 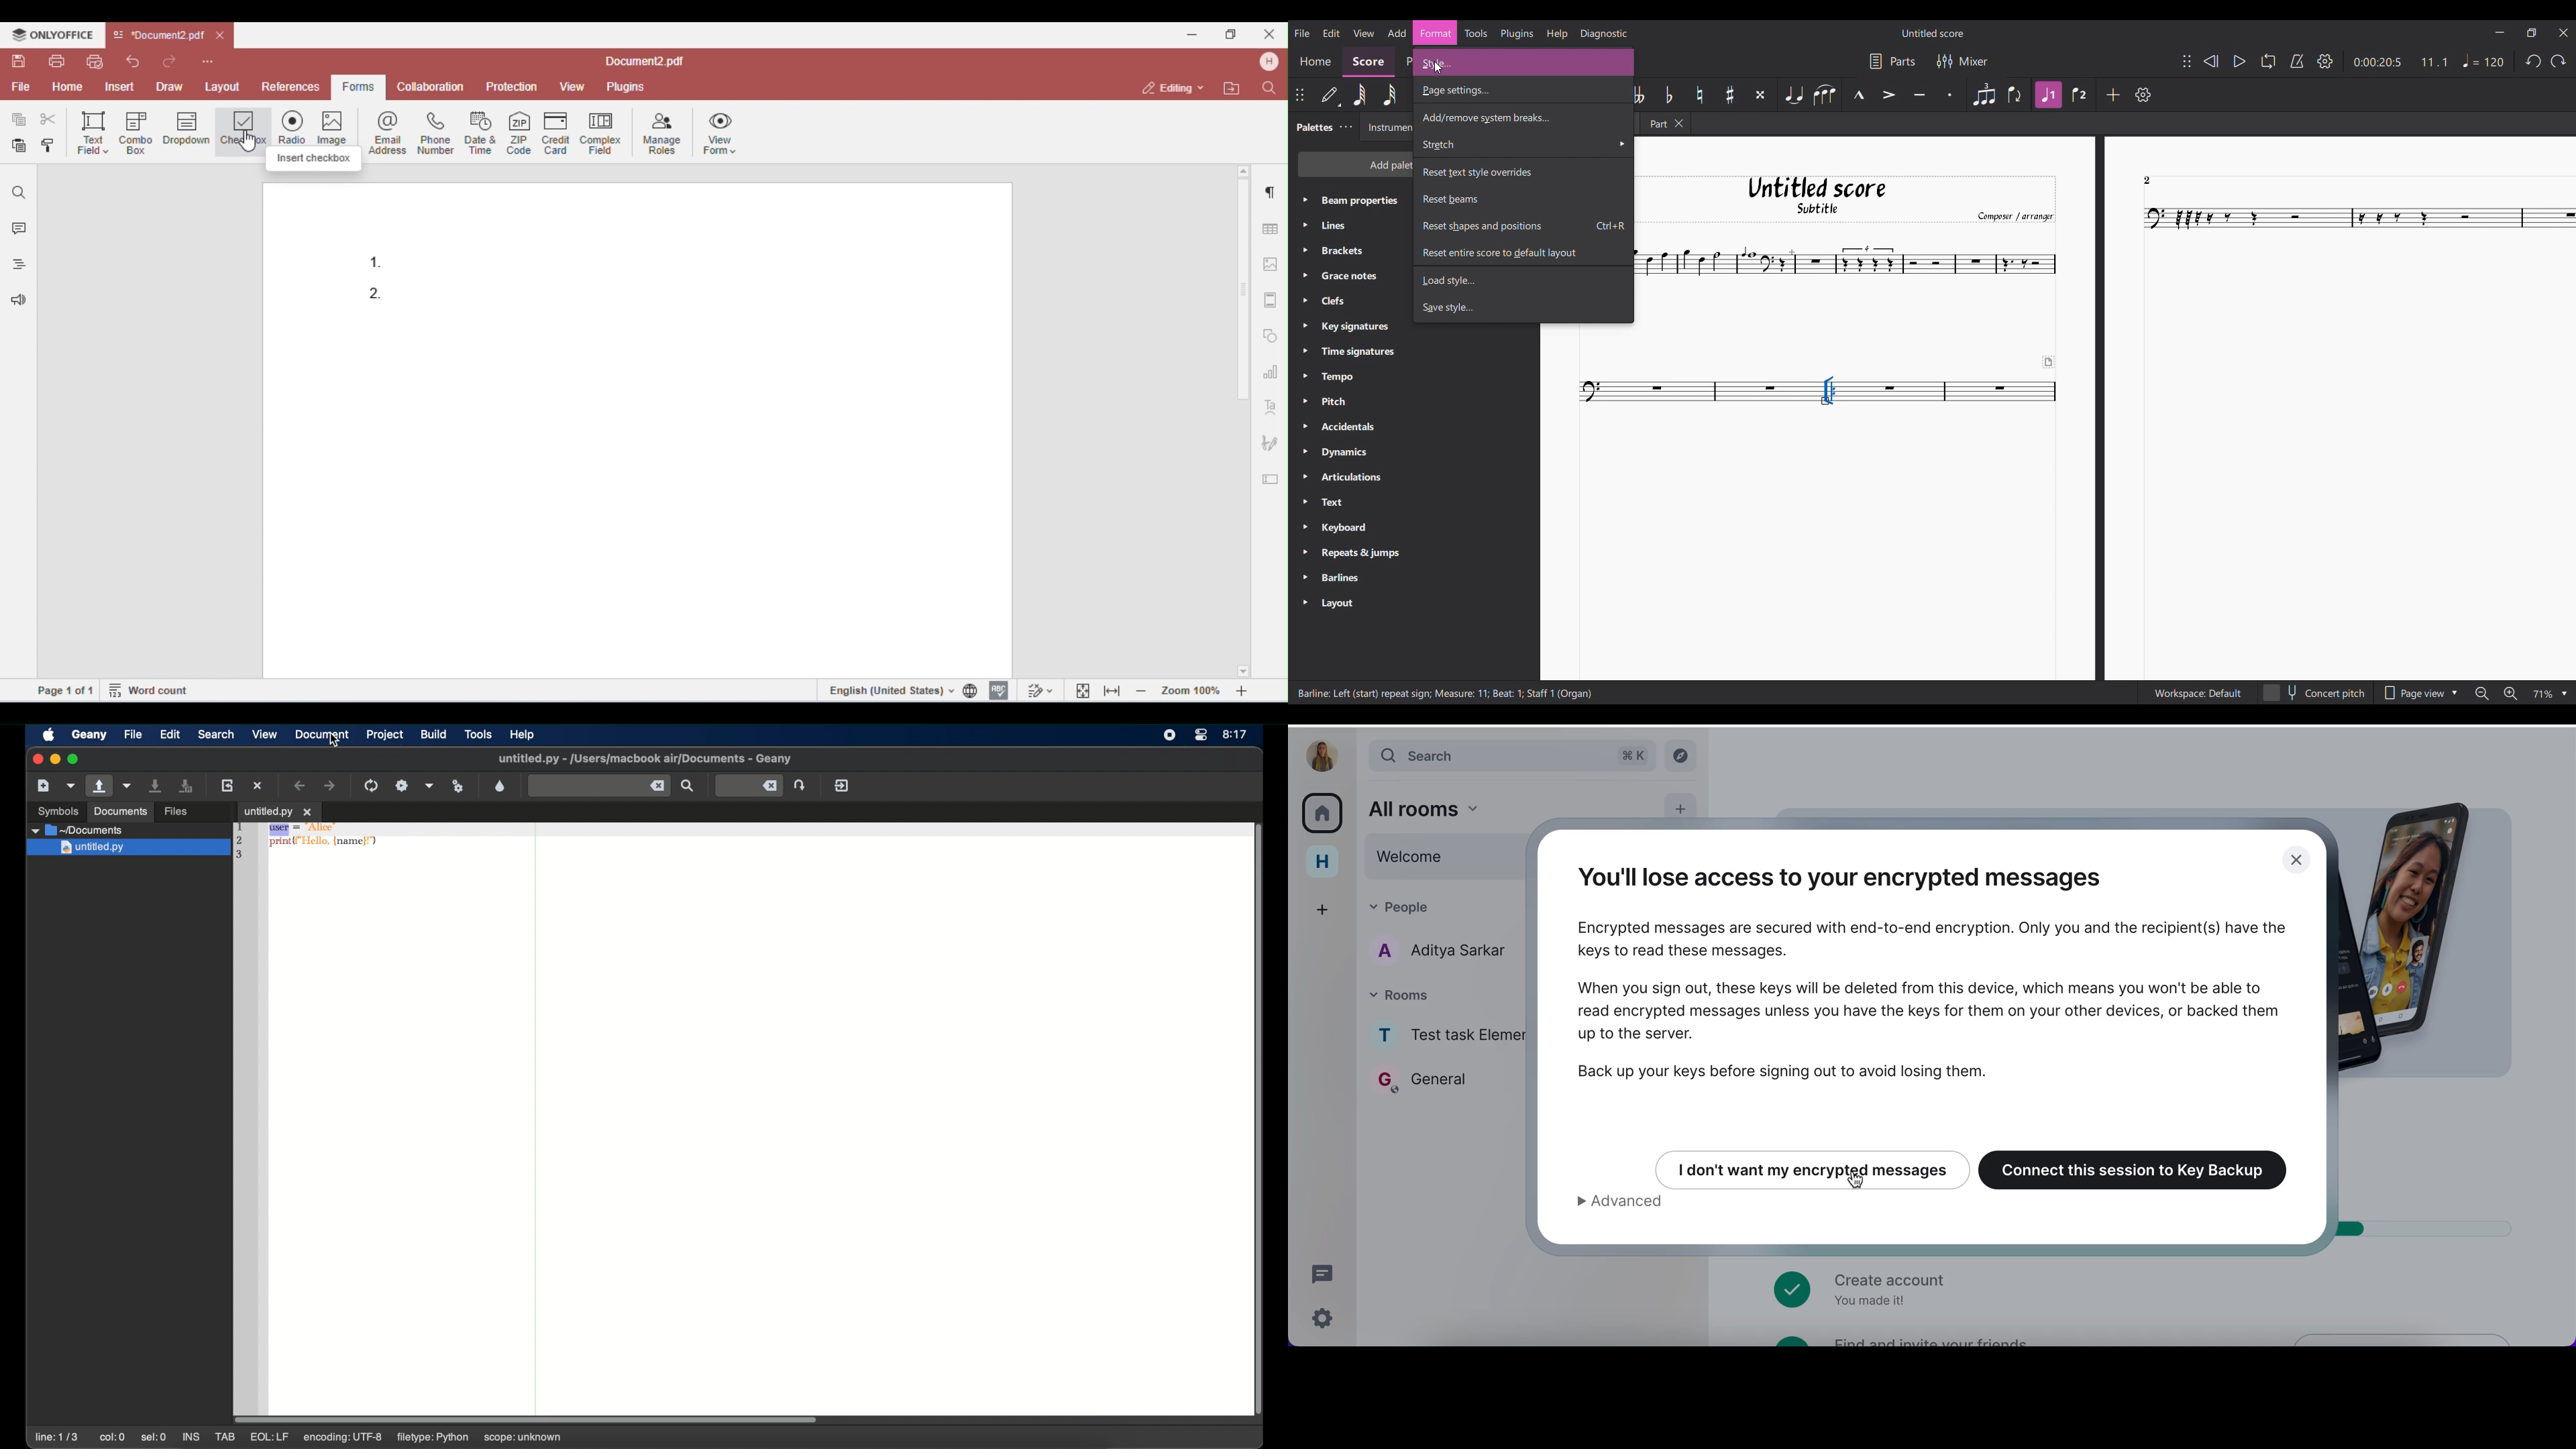 I want to click on Score, current selection, so click(x=1368, y=62).